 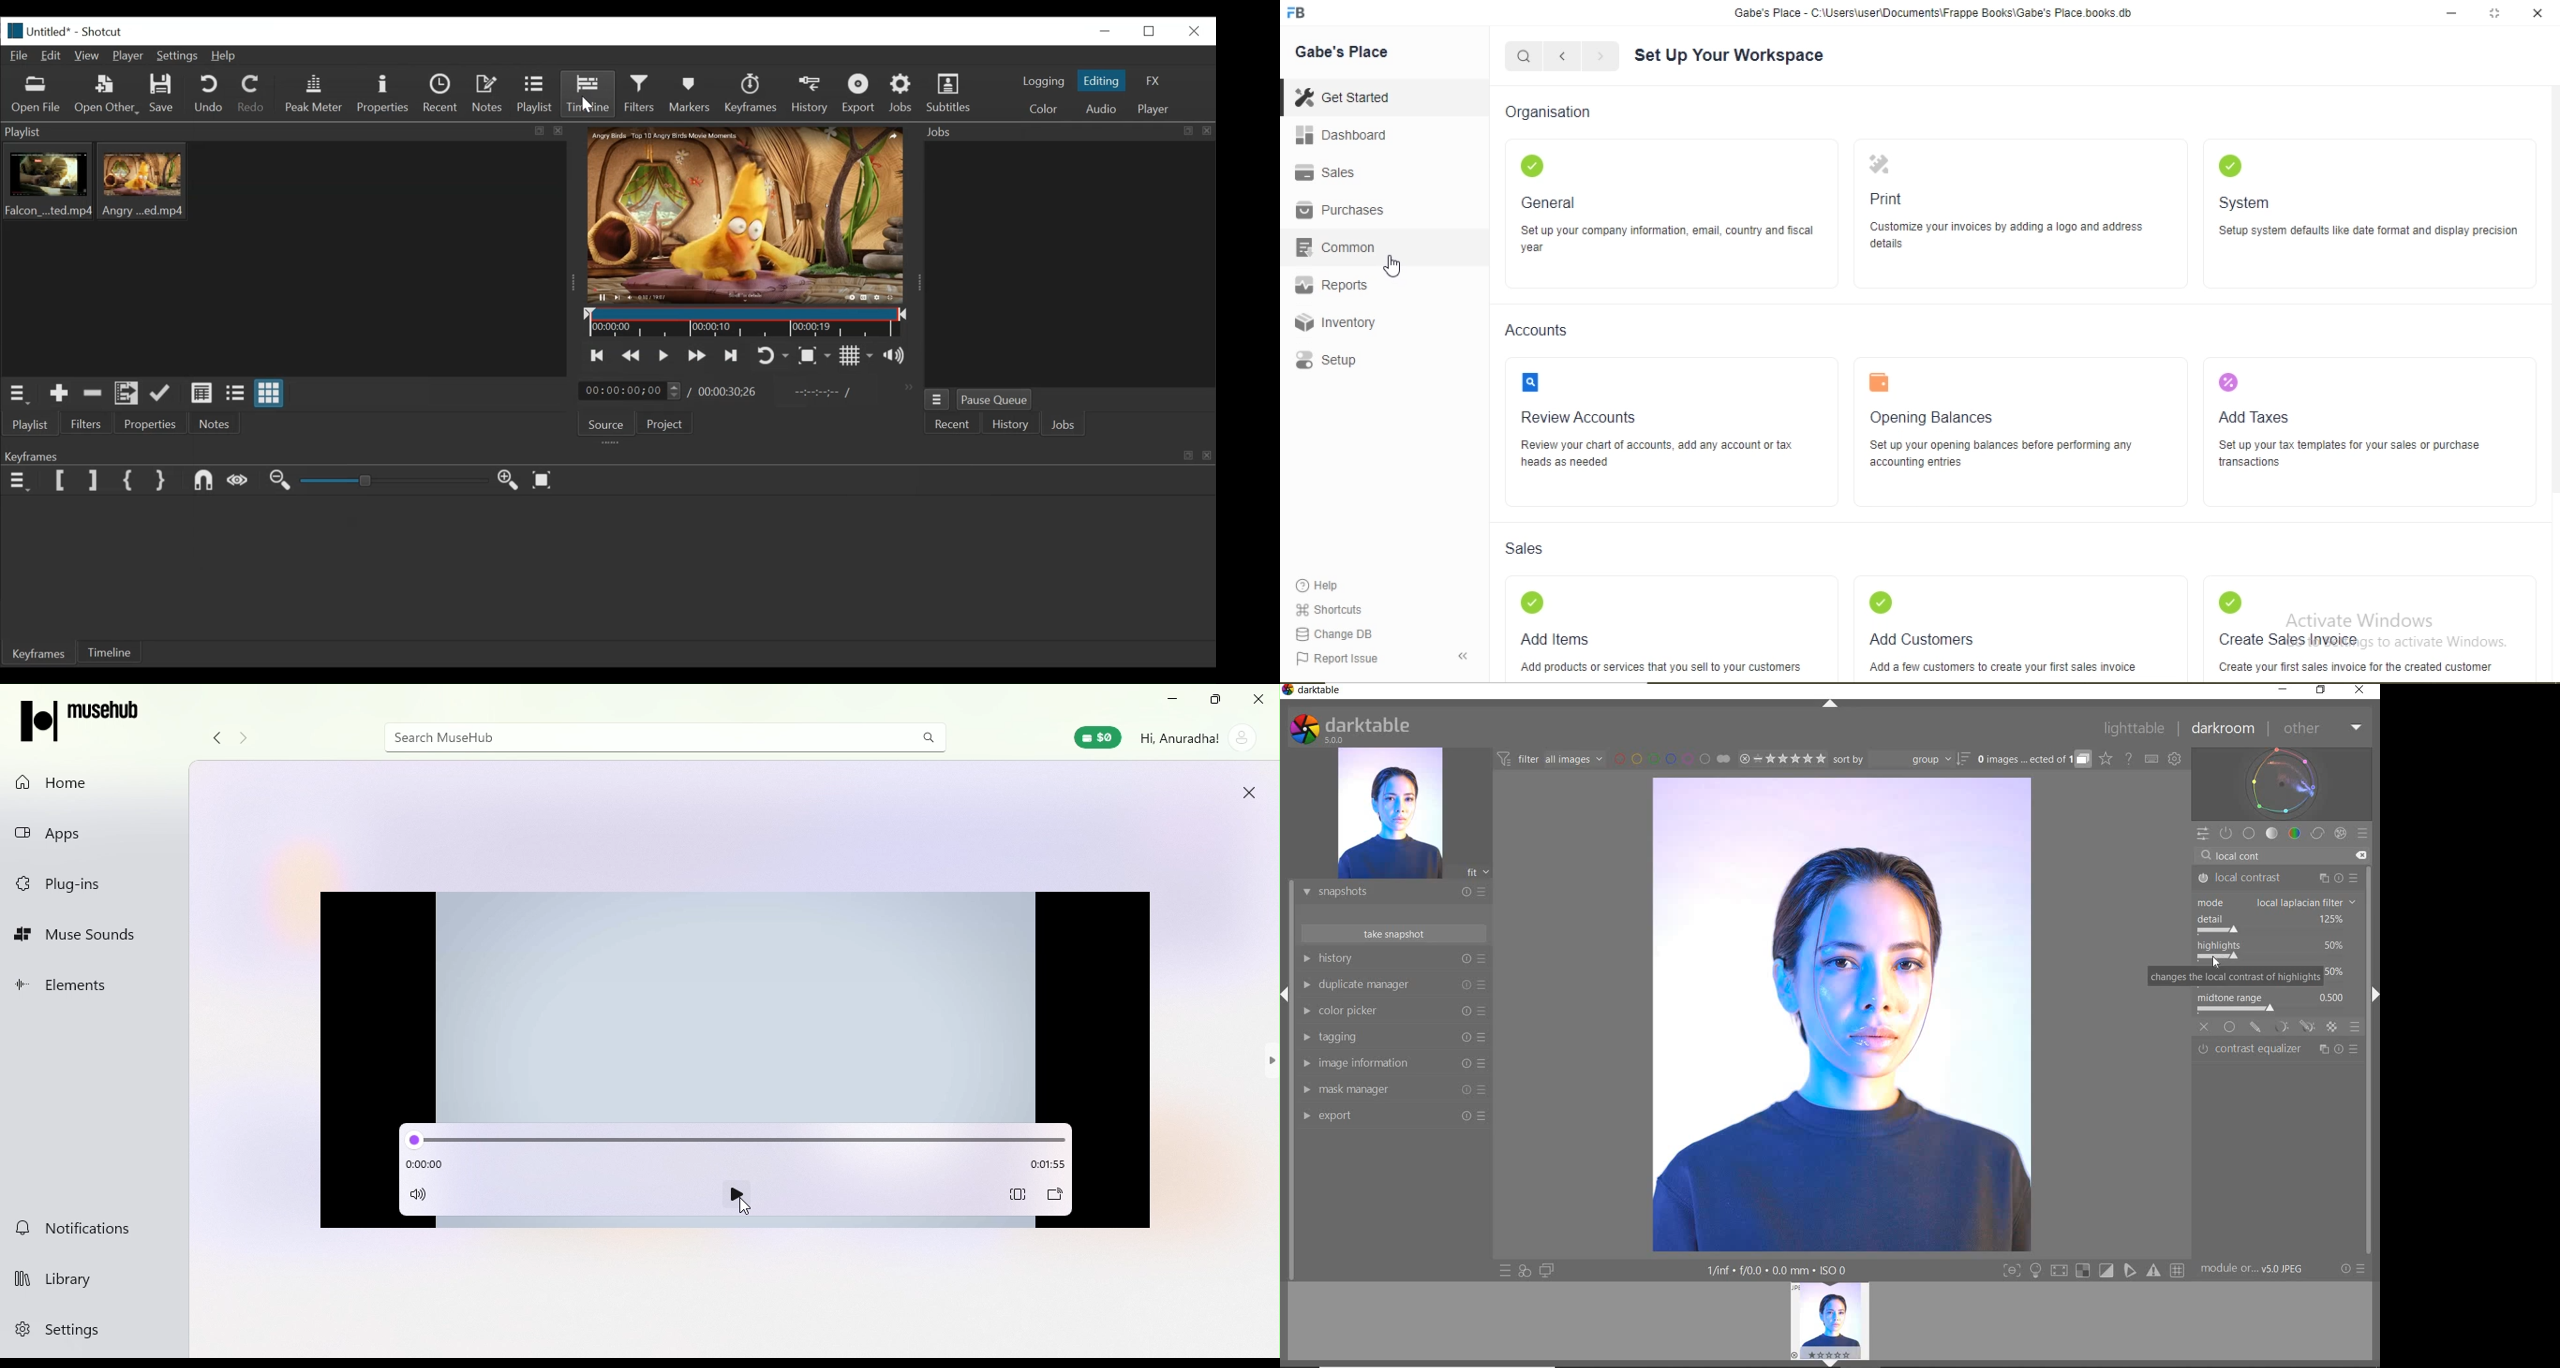 I want to click on Purchases, so click(x=1339, y=210).